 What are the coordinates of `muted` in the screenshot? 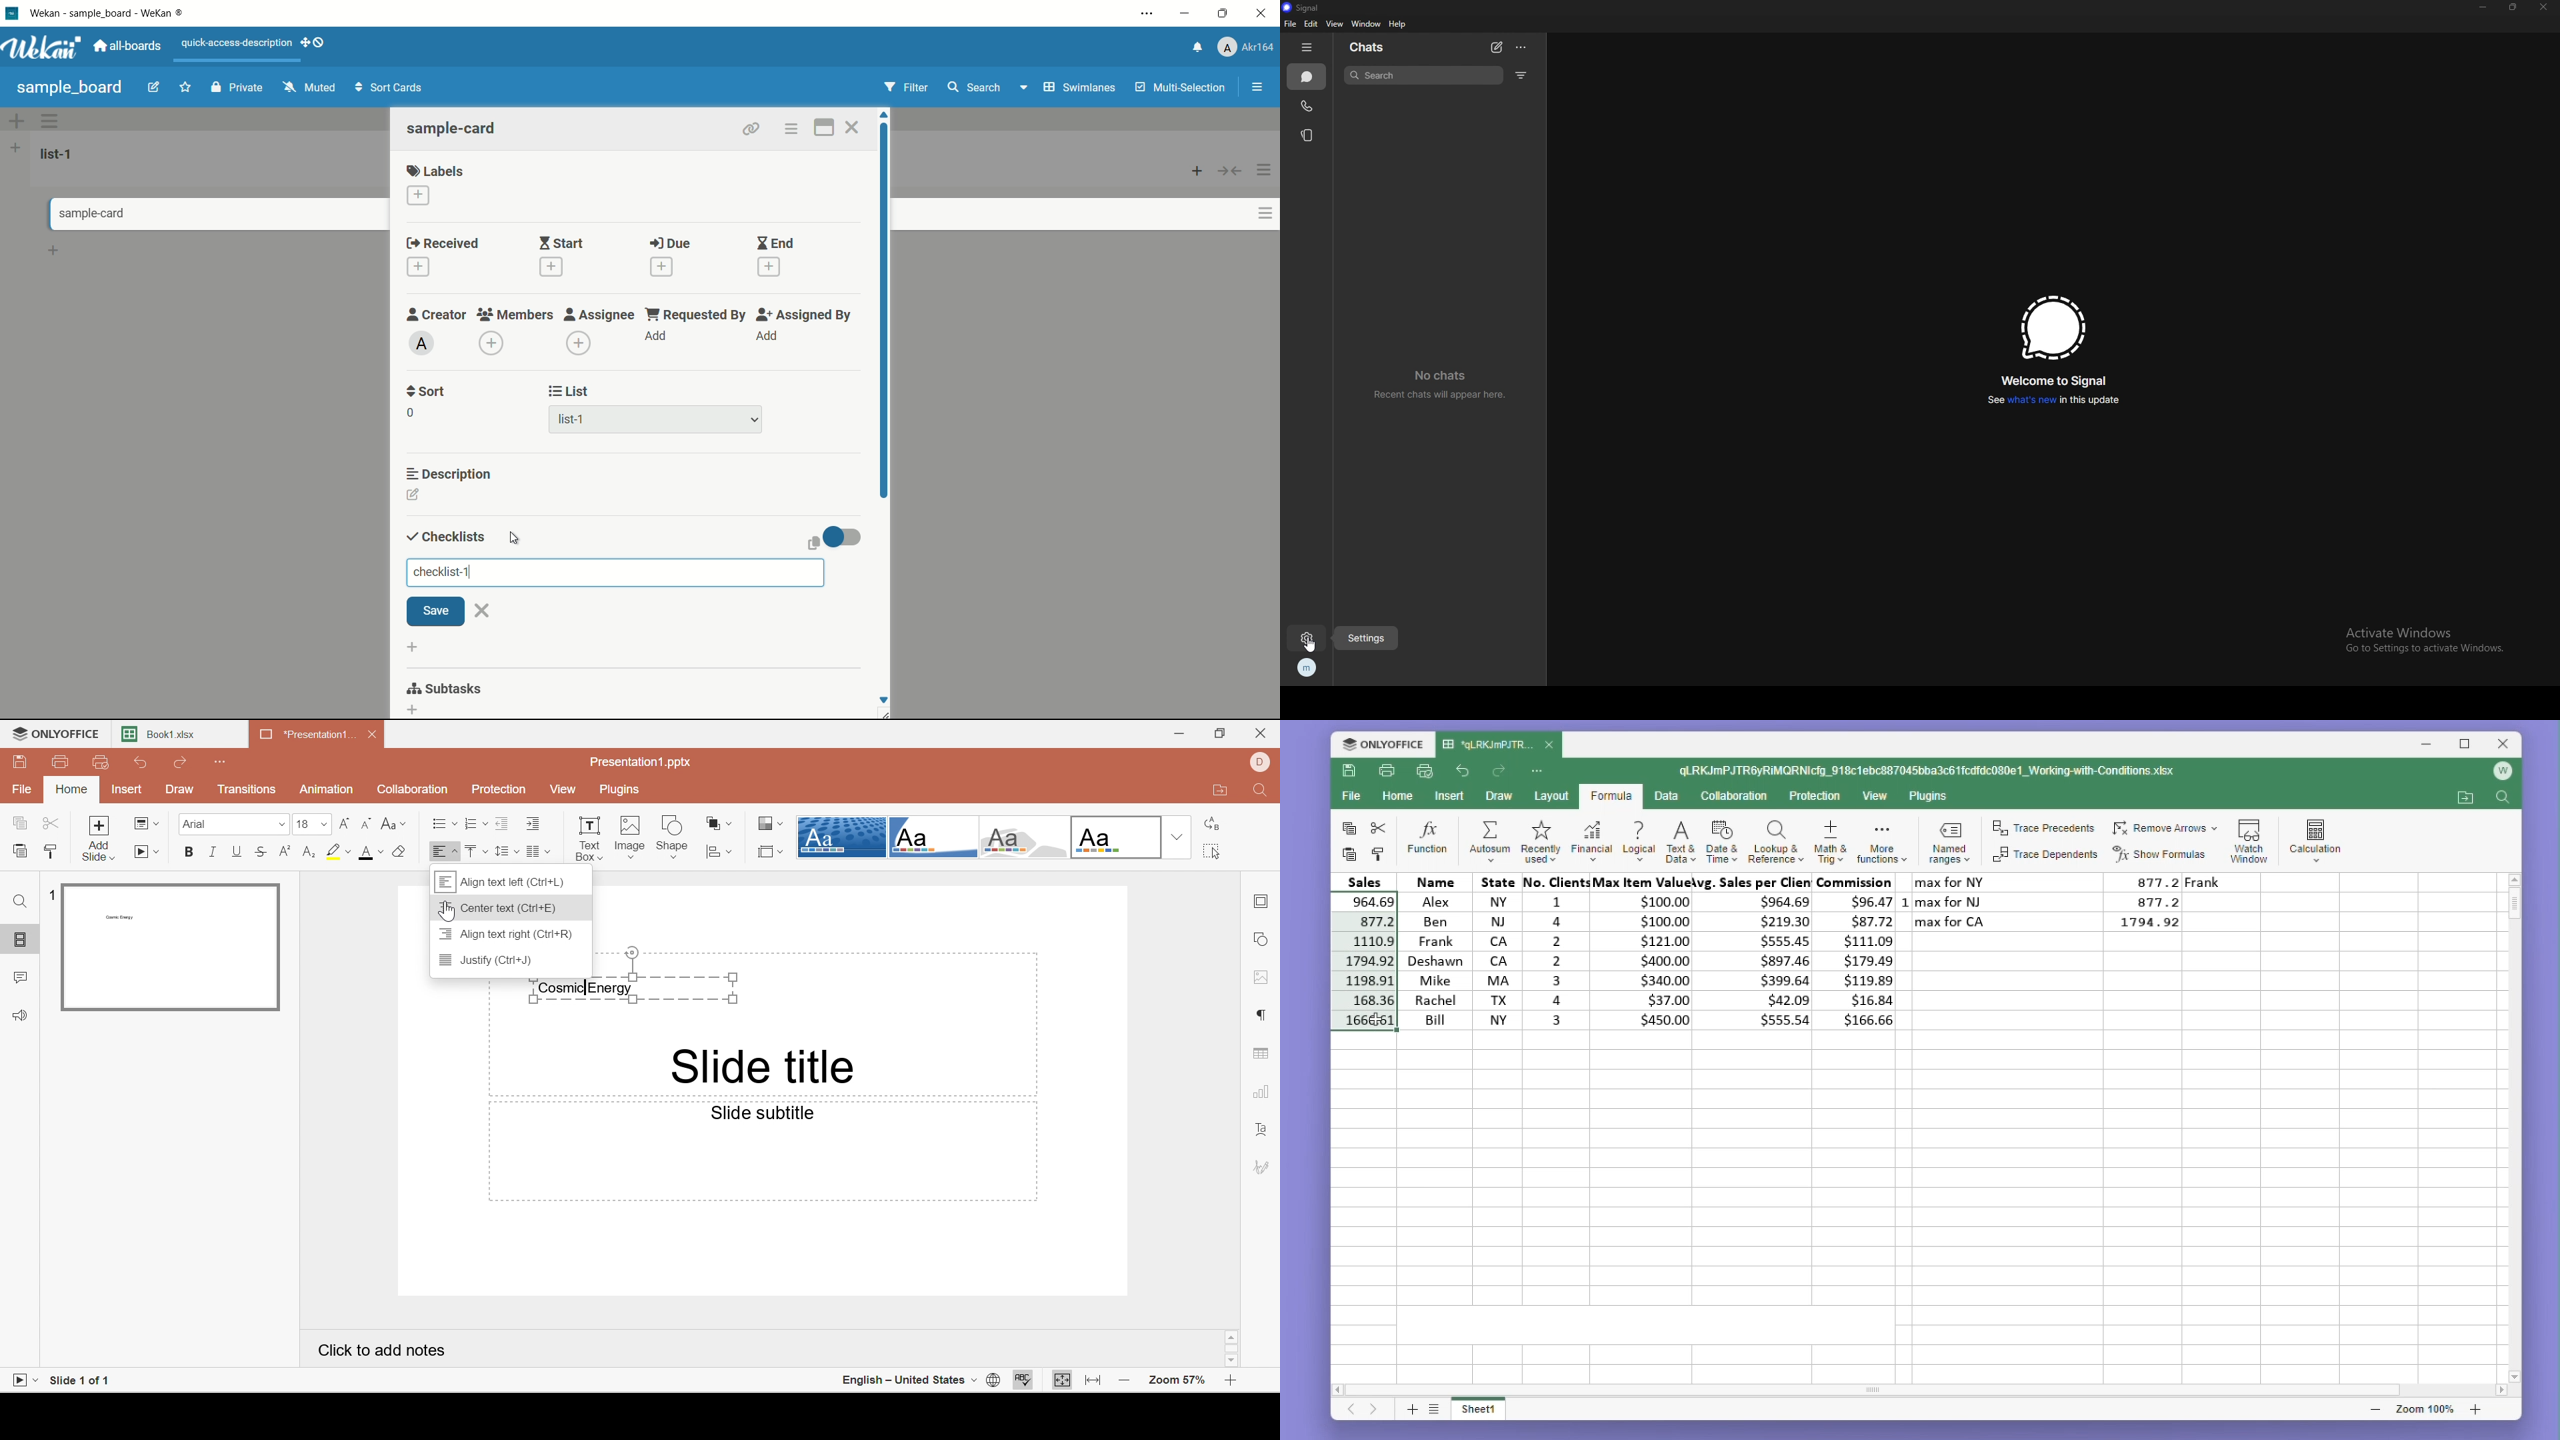 It's located at (307, 88).